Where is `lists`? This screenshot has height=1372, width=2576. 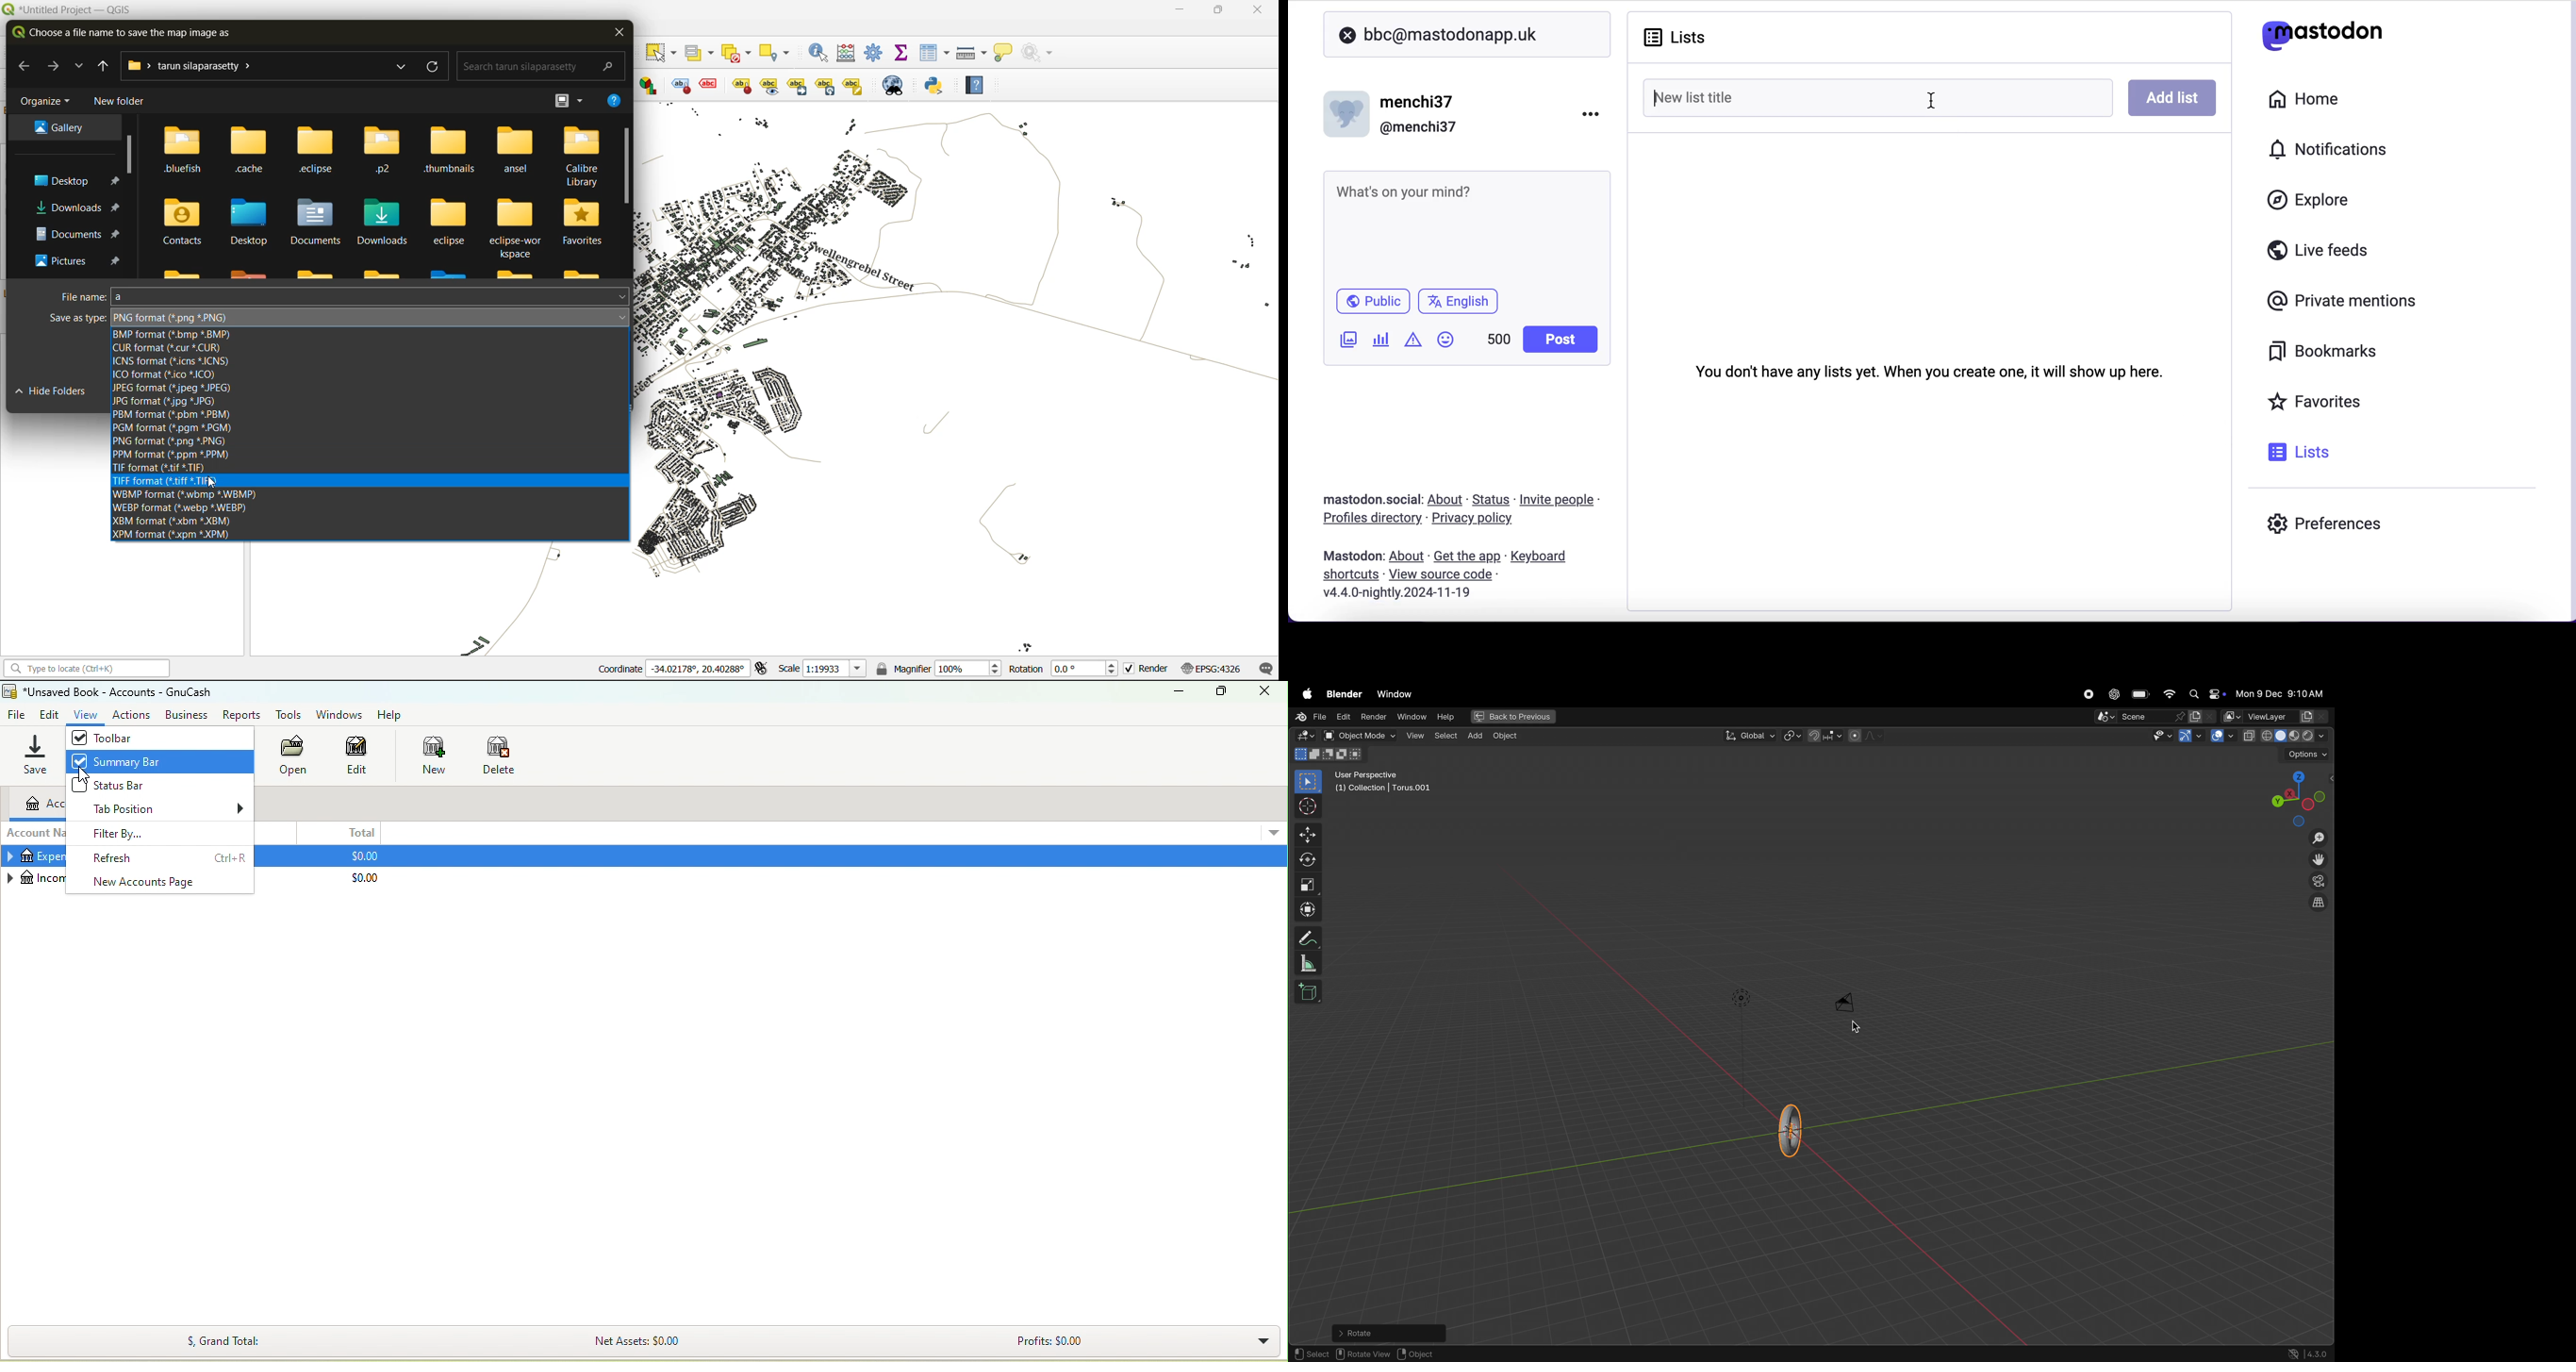 lists is located at coordinates (1686, 37).